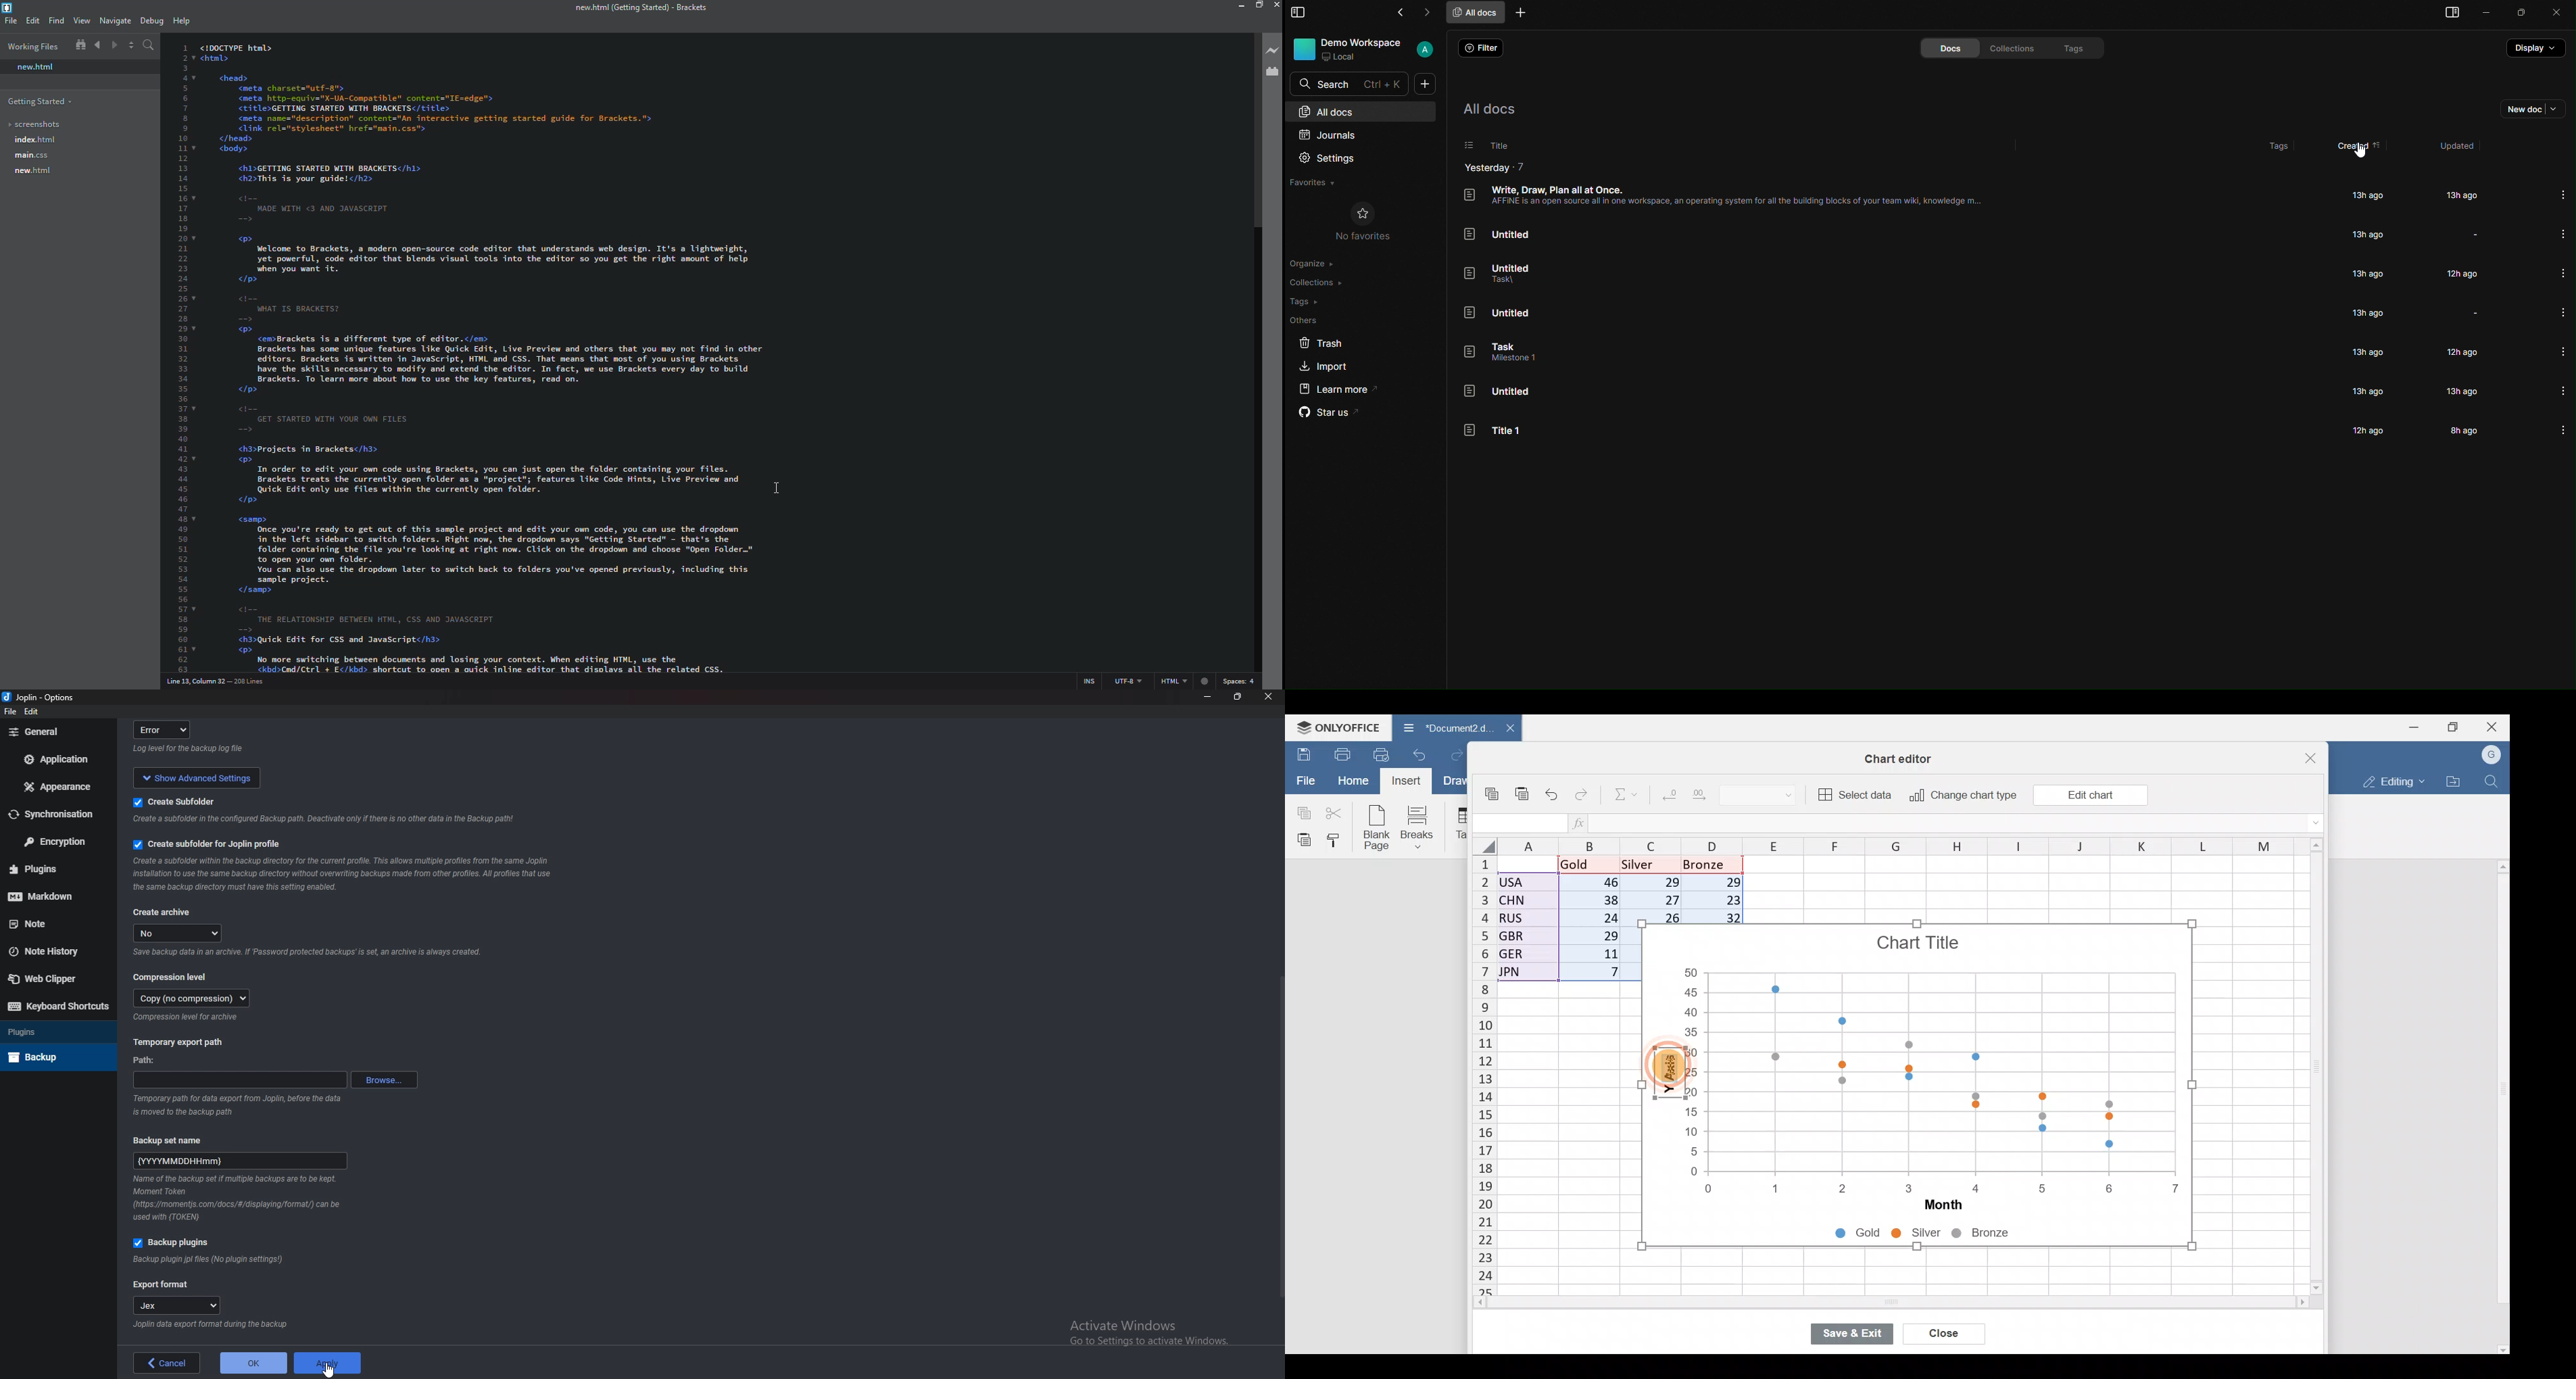  I want to click on Cursor on Y-axis, so click(1660, 1067).